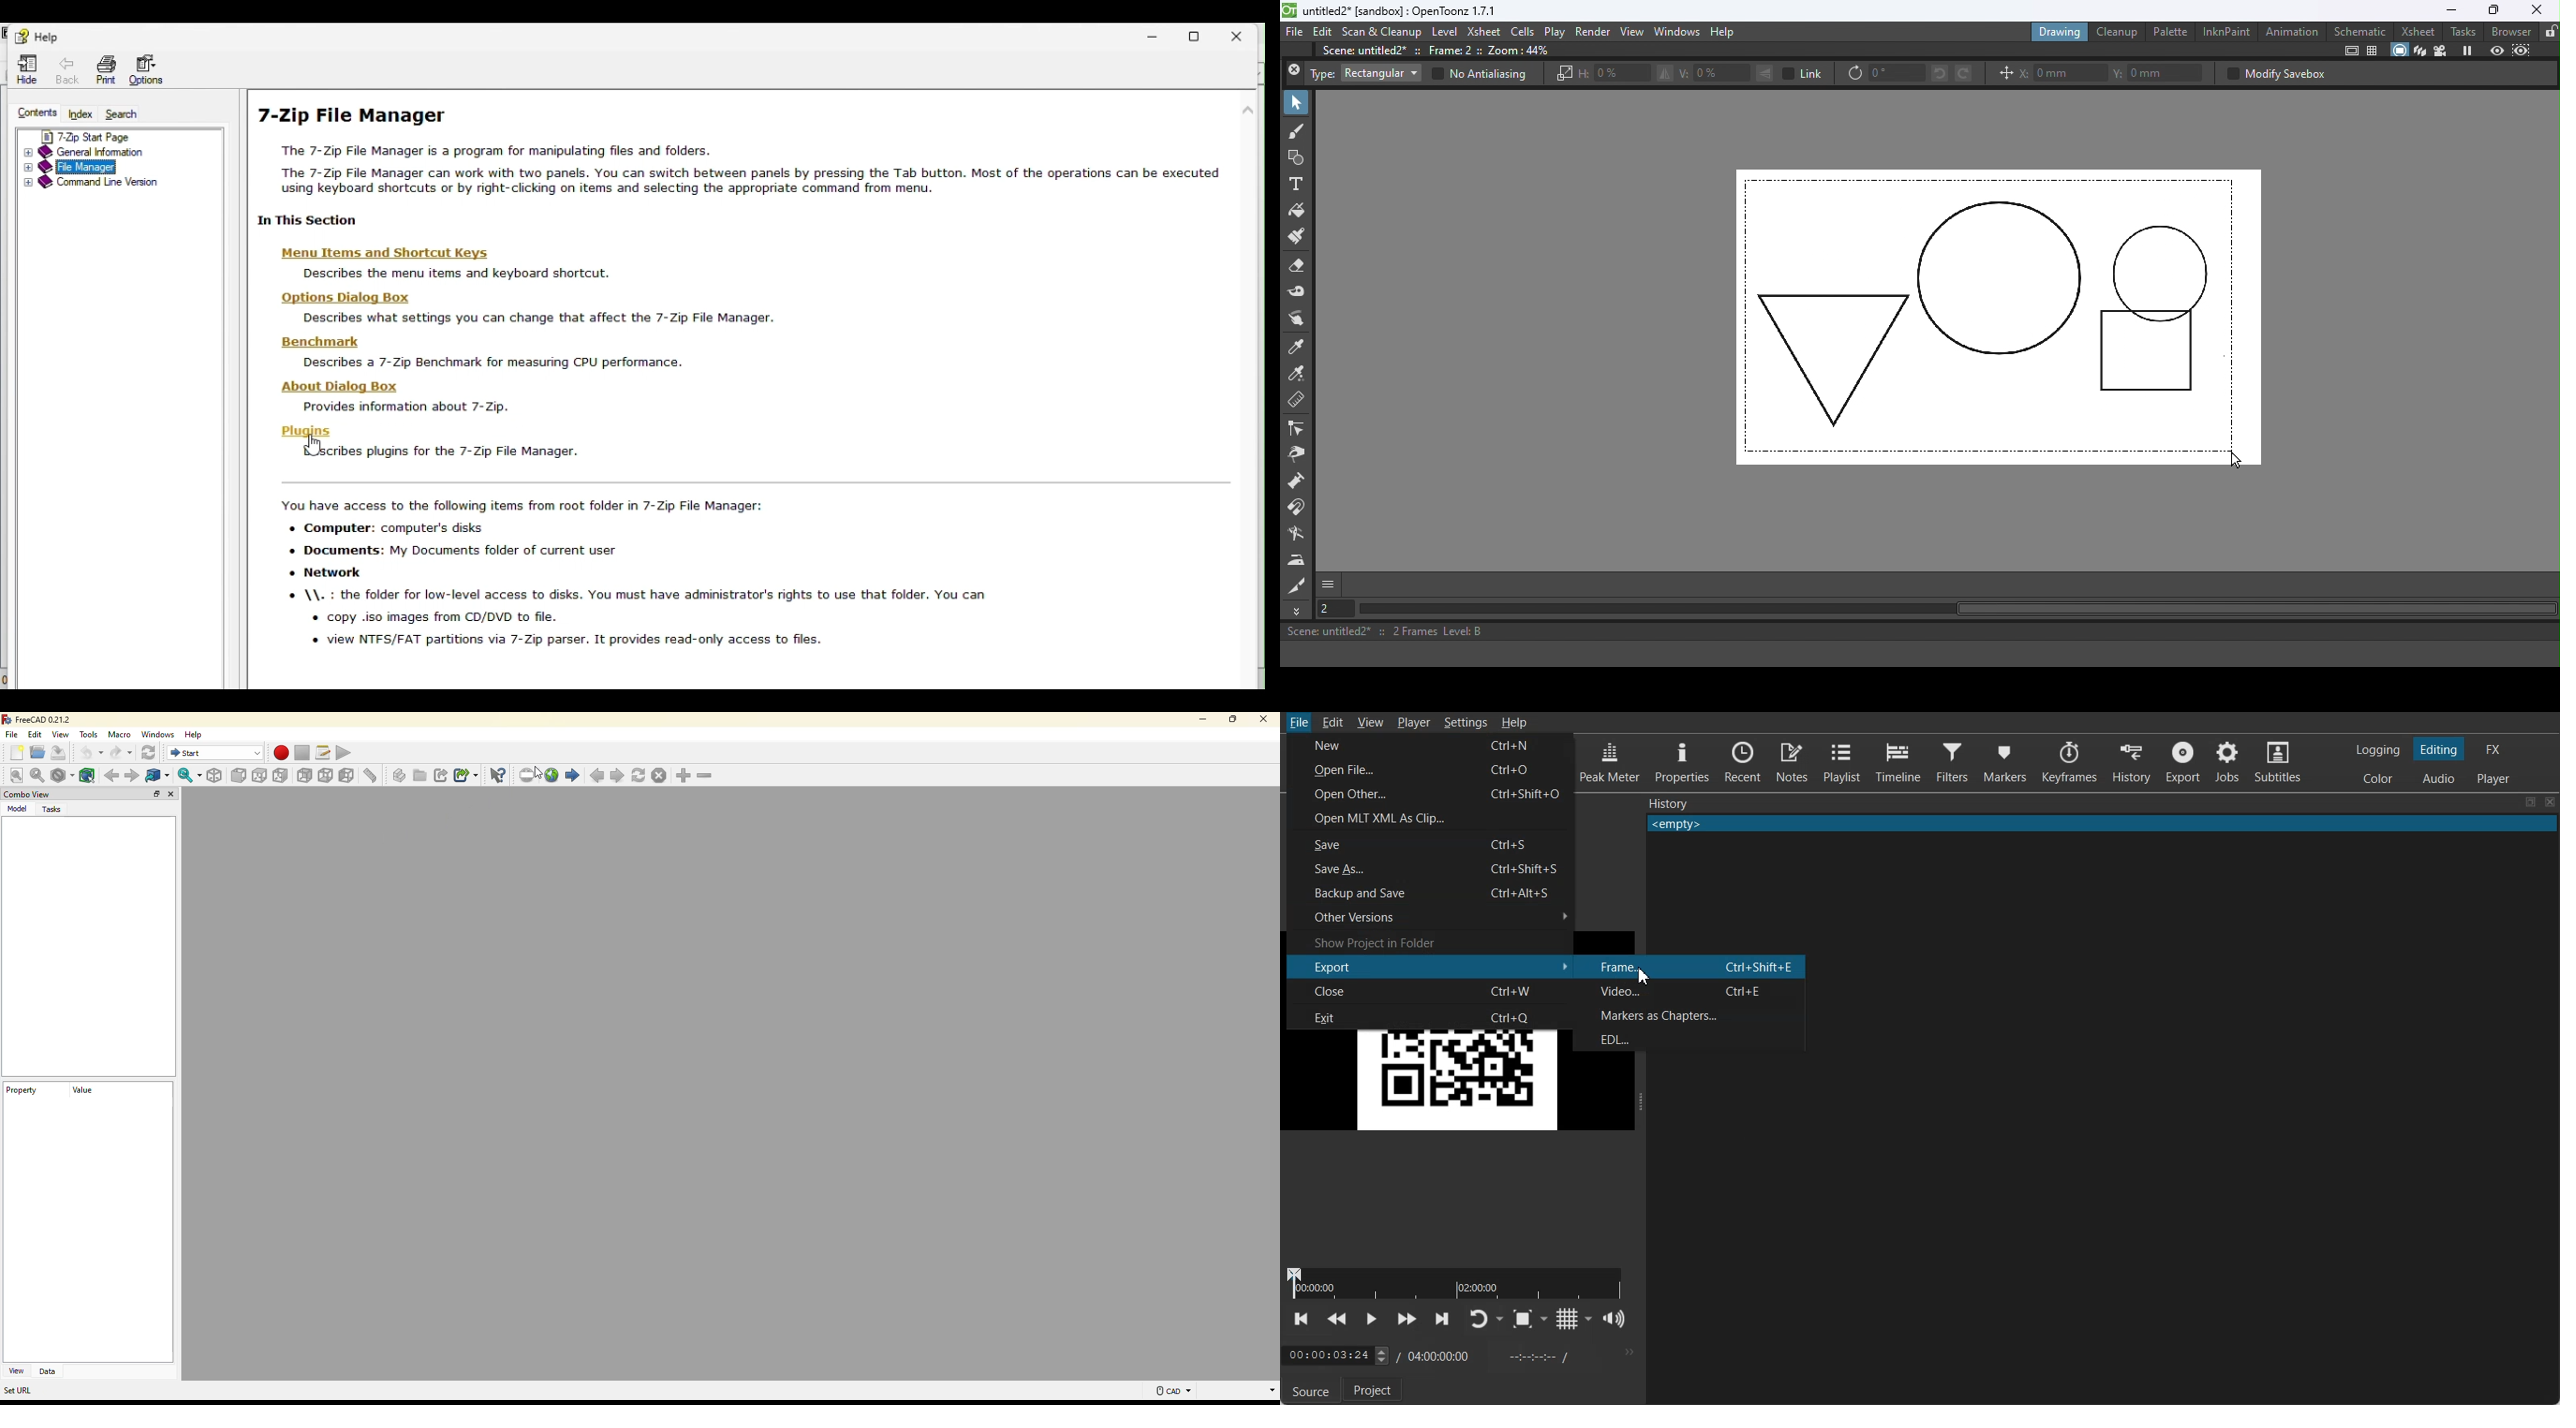 The width and height of the screenshot is (2576, 1428). Describe the element at coordinates (68, 67) in the screenshot. I see `back` at that location.